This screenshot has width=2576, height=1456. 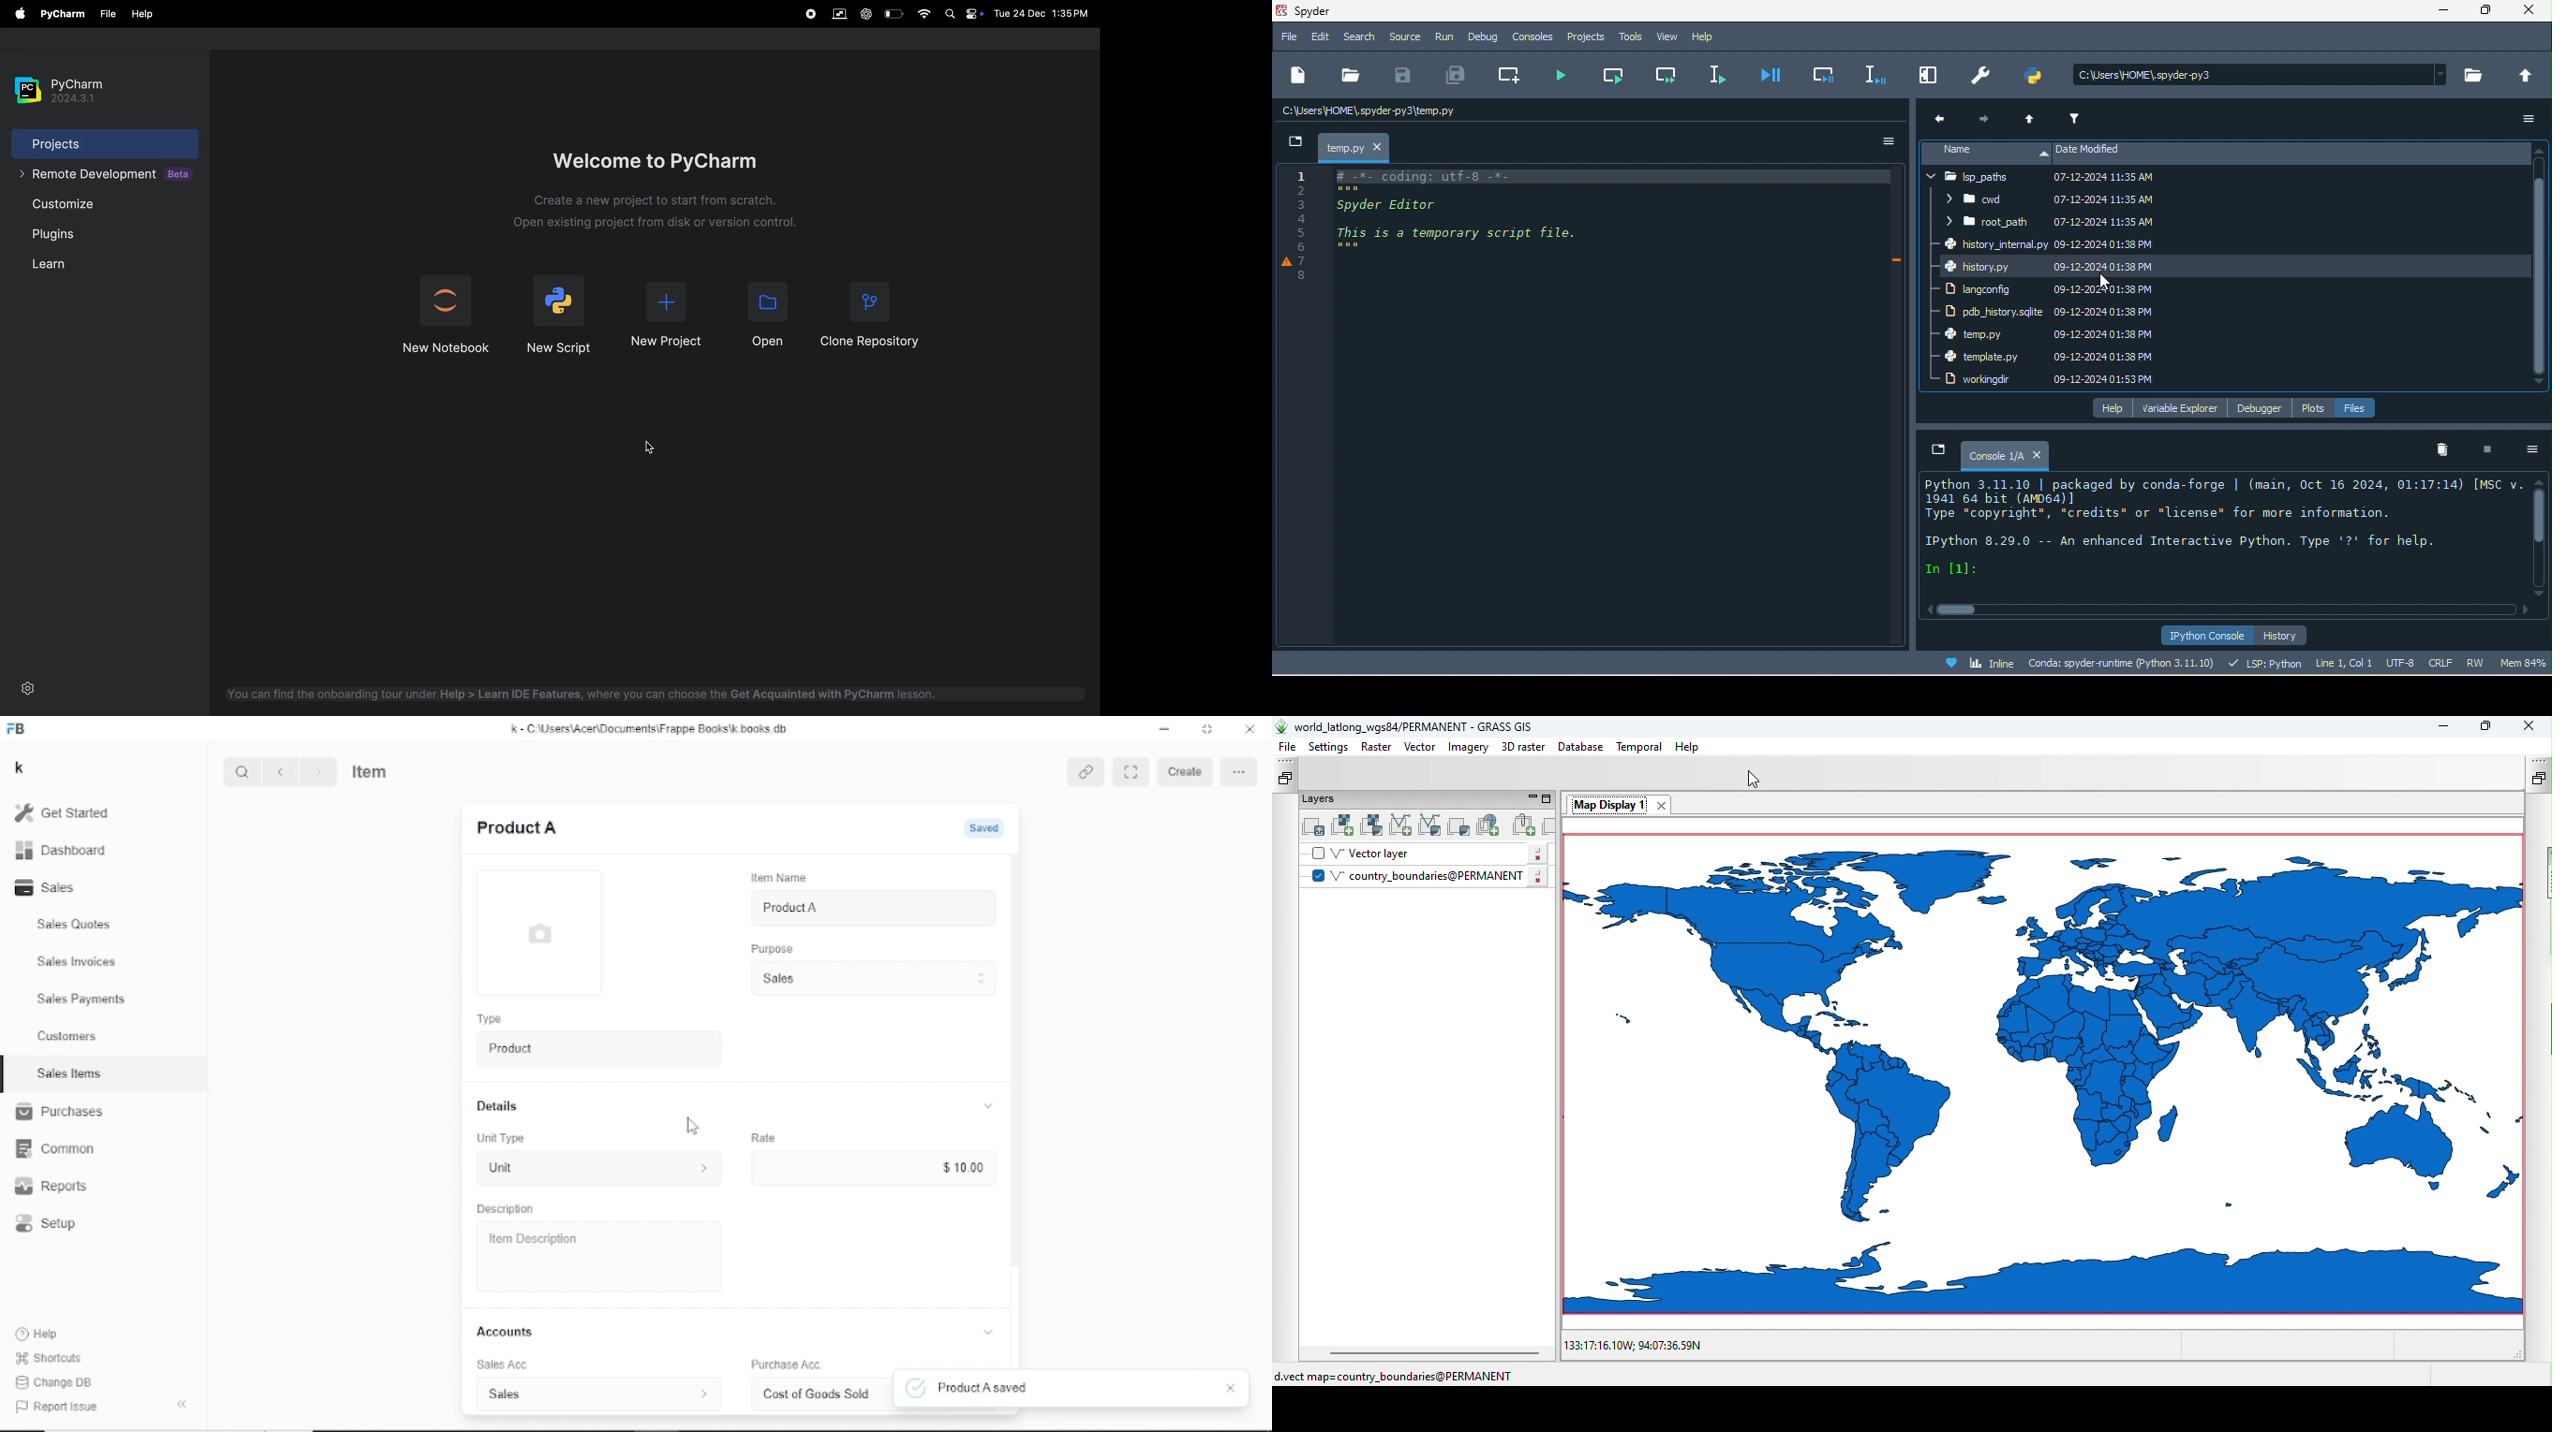 What do you see at coordinates (1984, 360) in the screenshot?
I see `template .py` at bounding box center [1984, 360].